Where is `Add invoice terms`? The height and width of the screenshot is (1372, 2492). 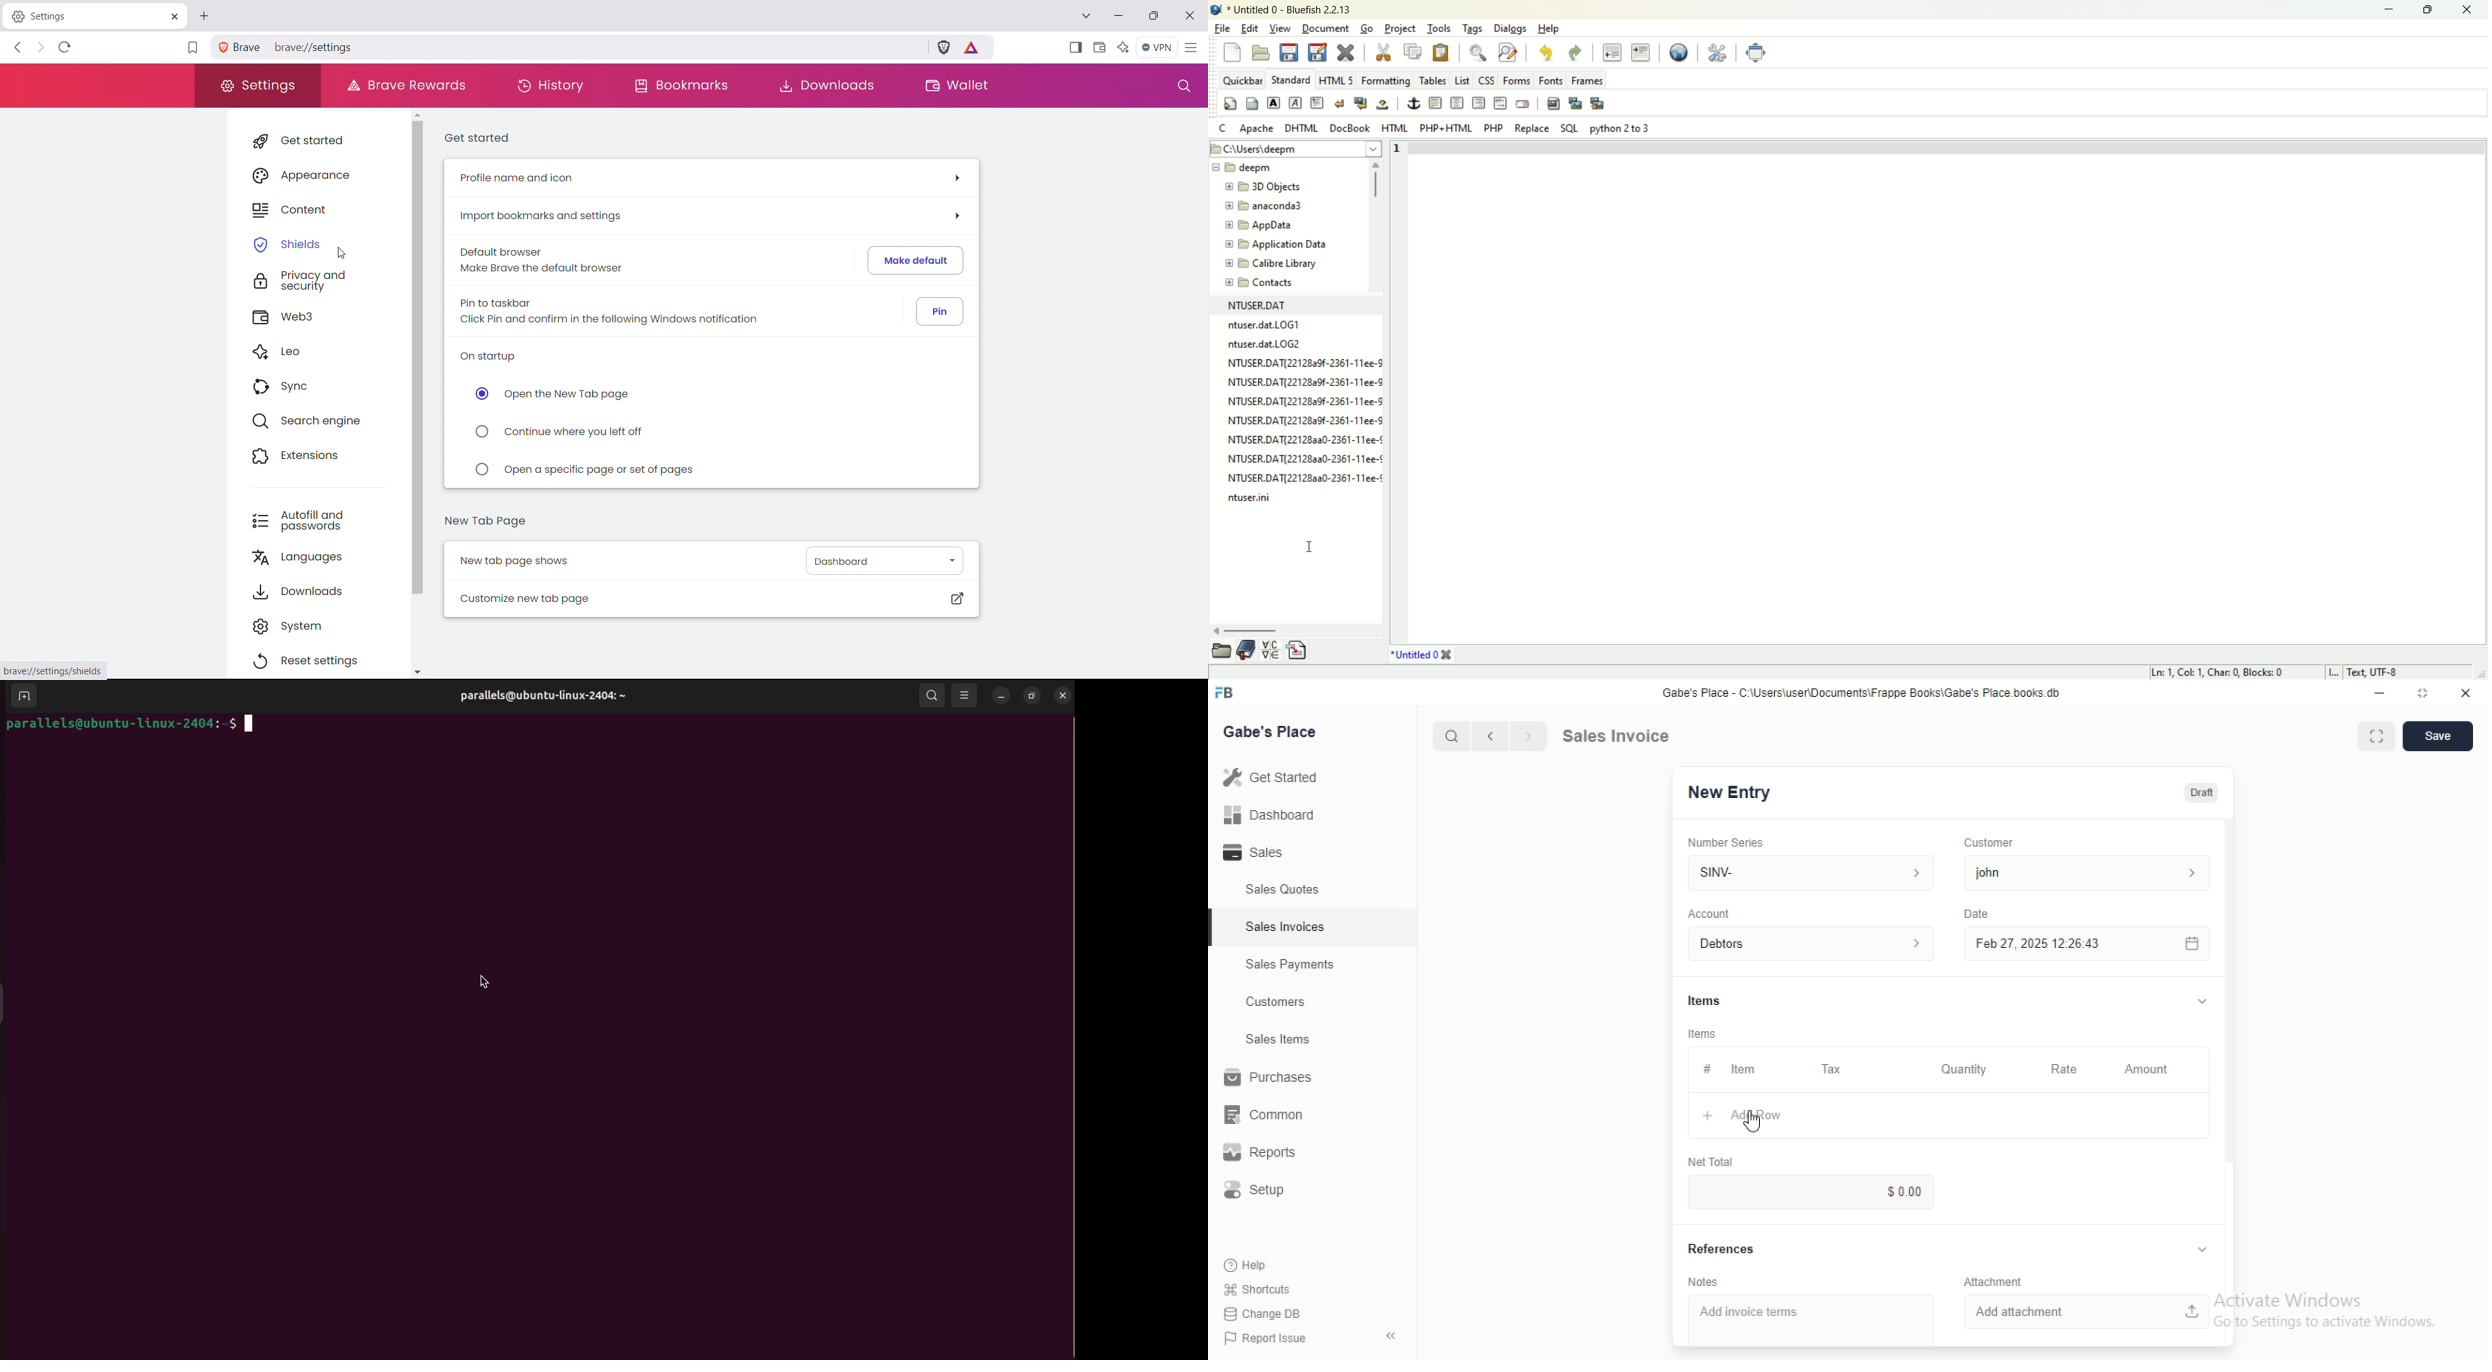 Add invoice terms is located at coordinates (1745, 1310).